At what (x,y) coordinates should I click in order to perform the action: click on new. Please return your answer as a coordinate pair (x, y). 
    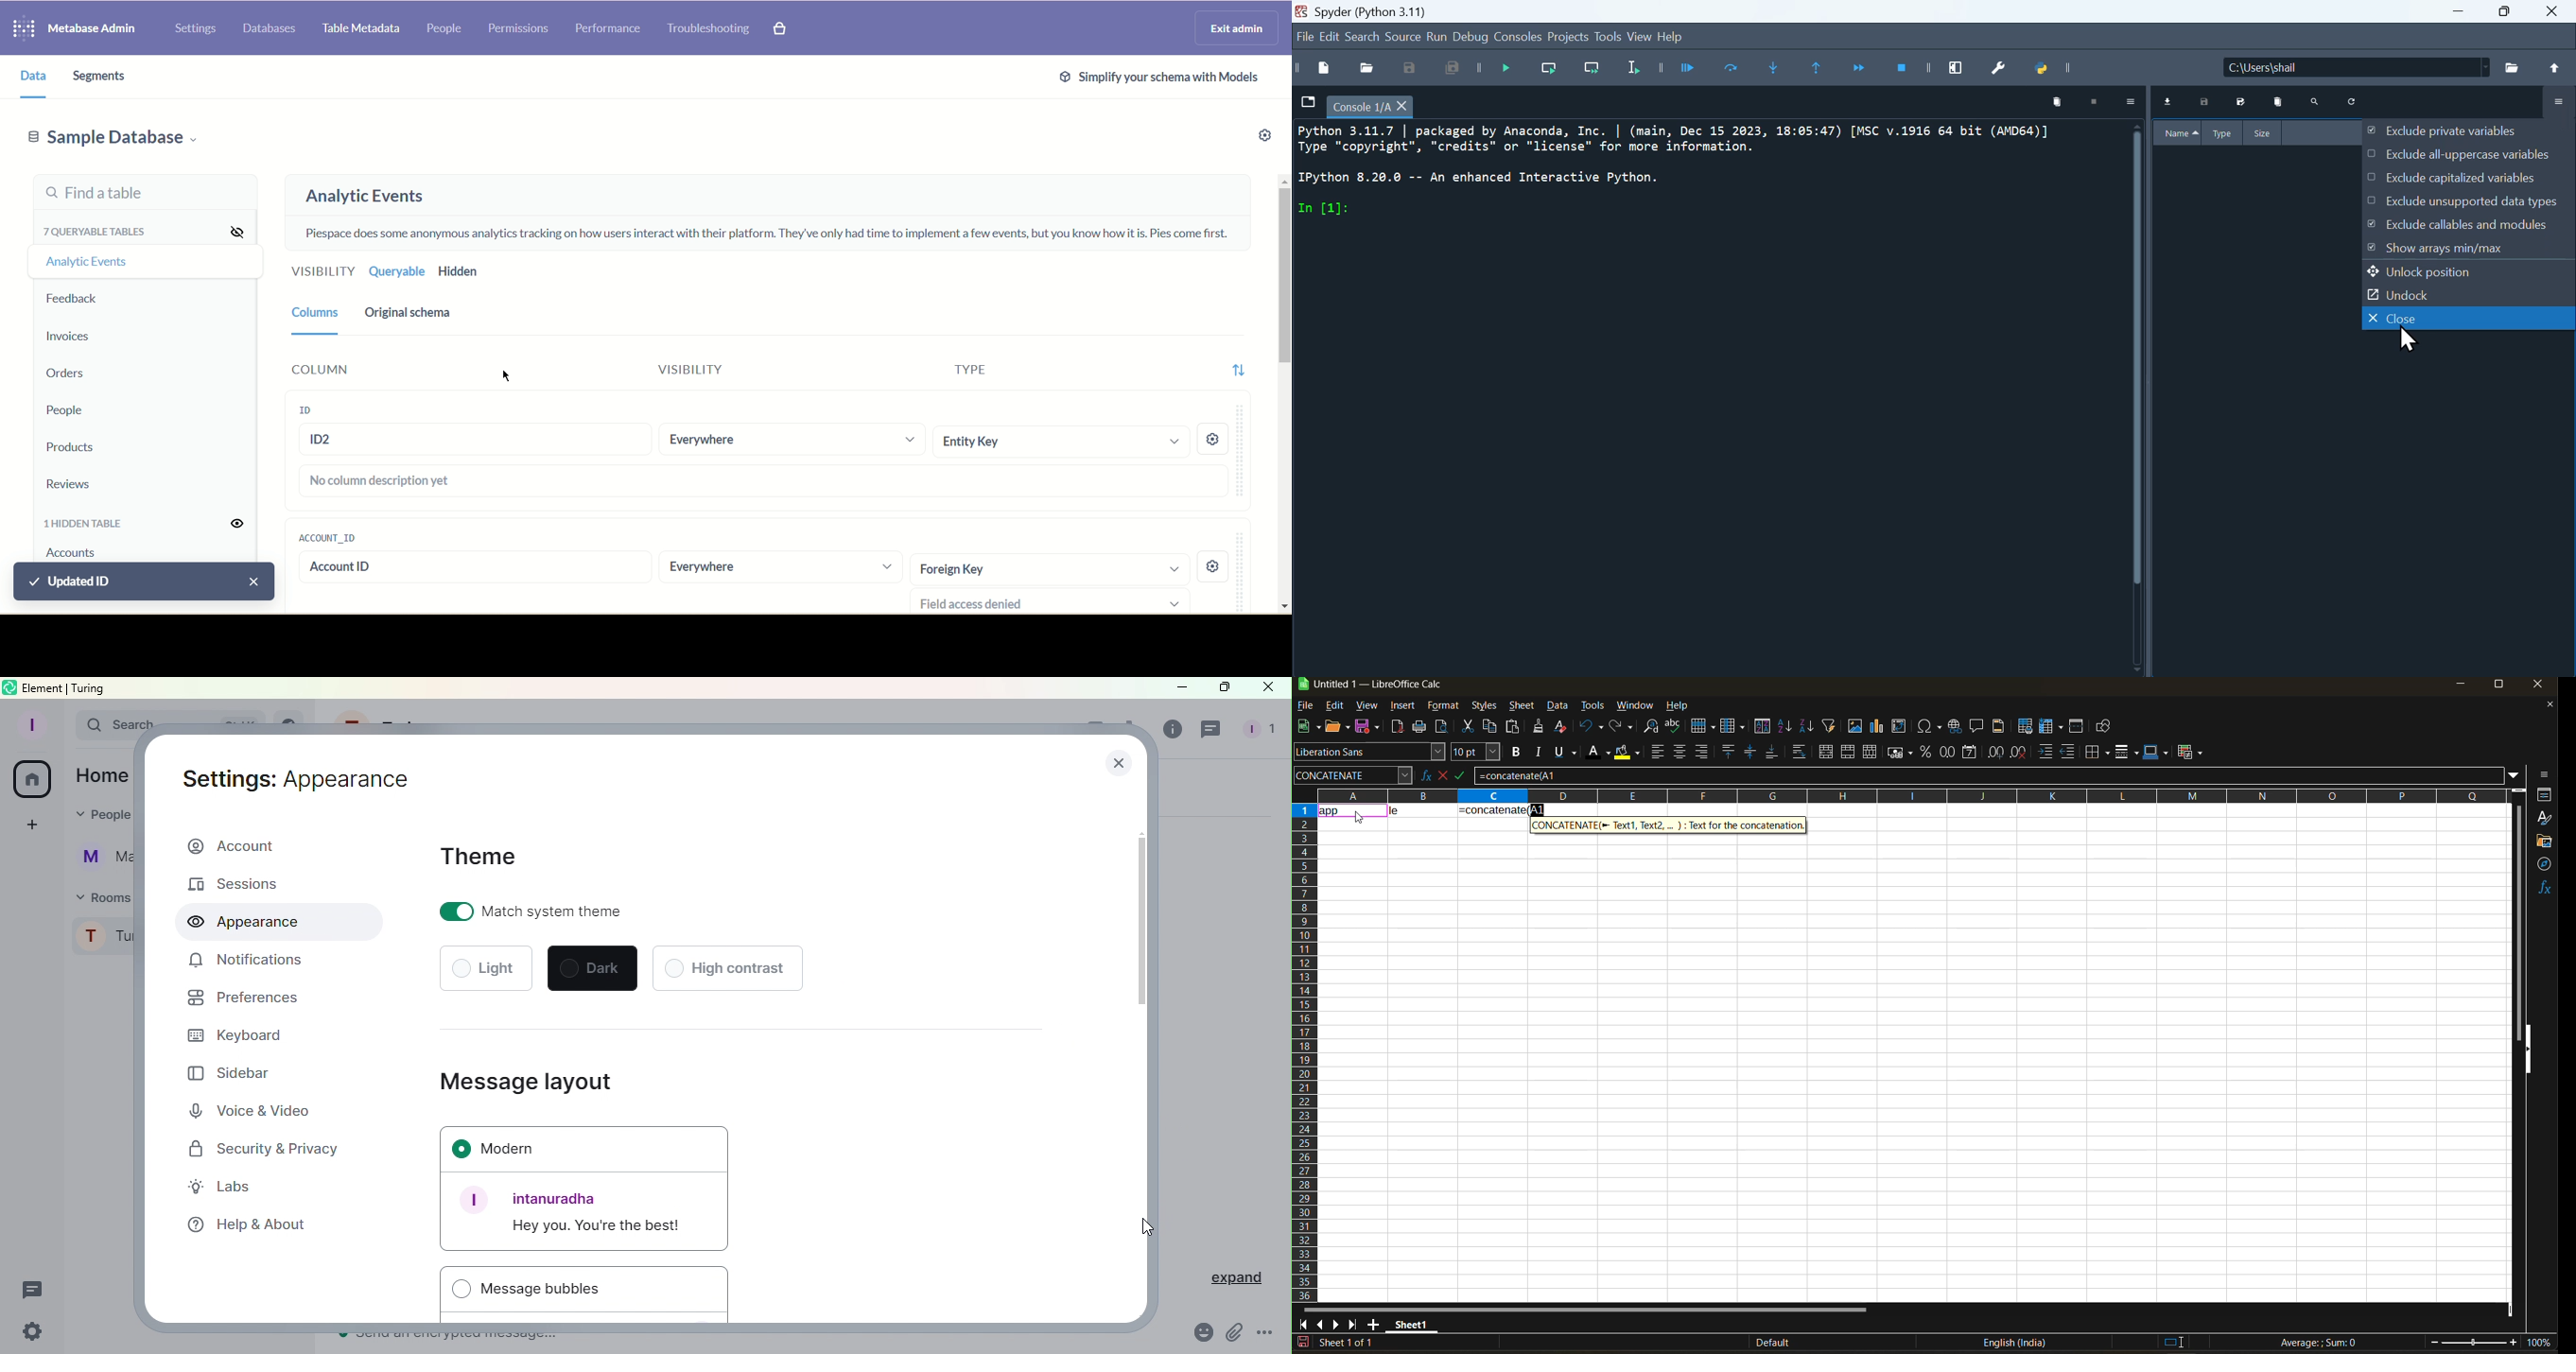
    Looking at the image, I should click on (1307, 727).